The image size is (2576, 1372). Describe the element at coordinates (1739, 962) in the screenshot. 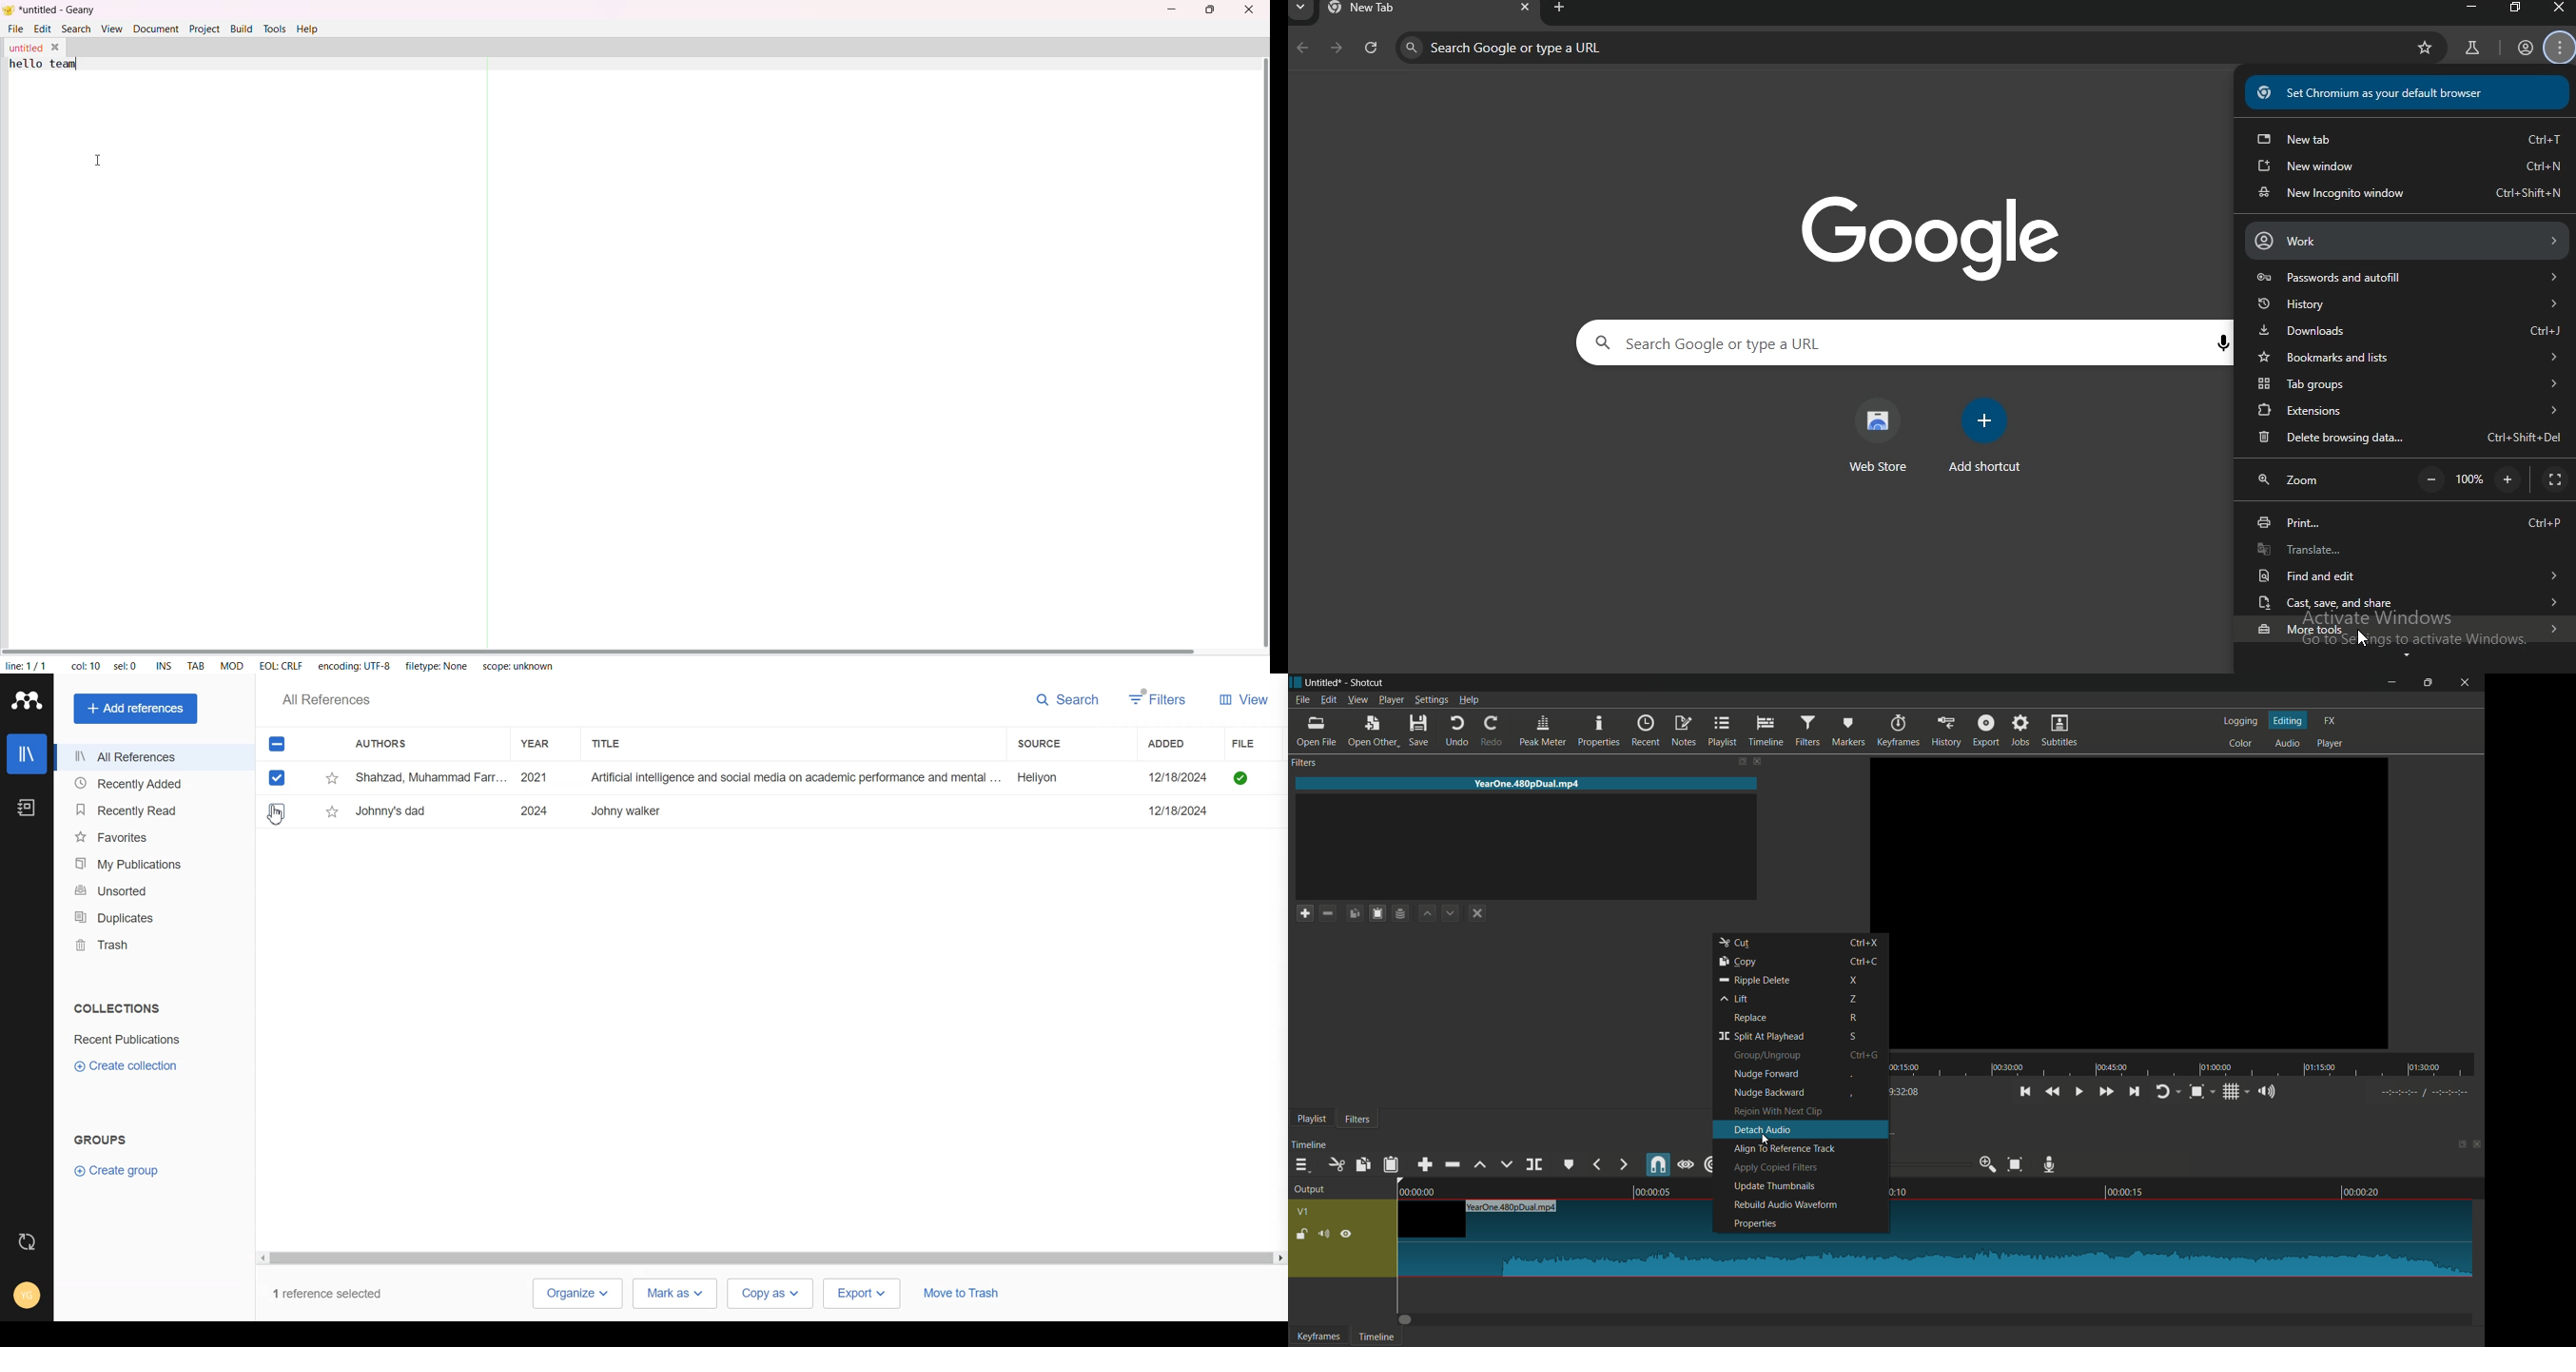

I see `copy` at that location.